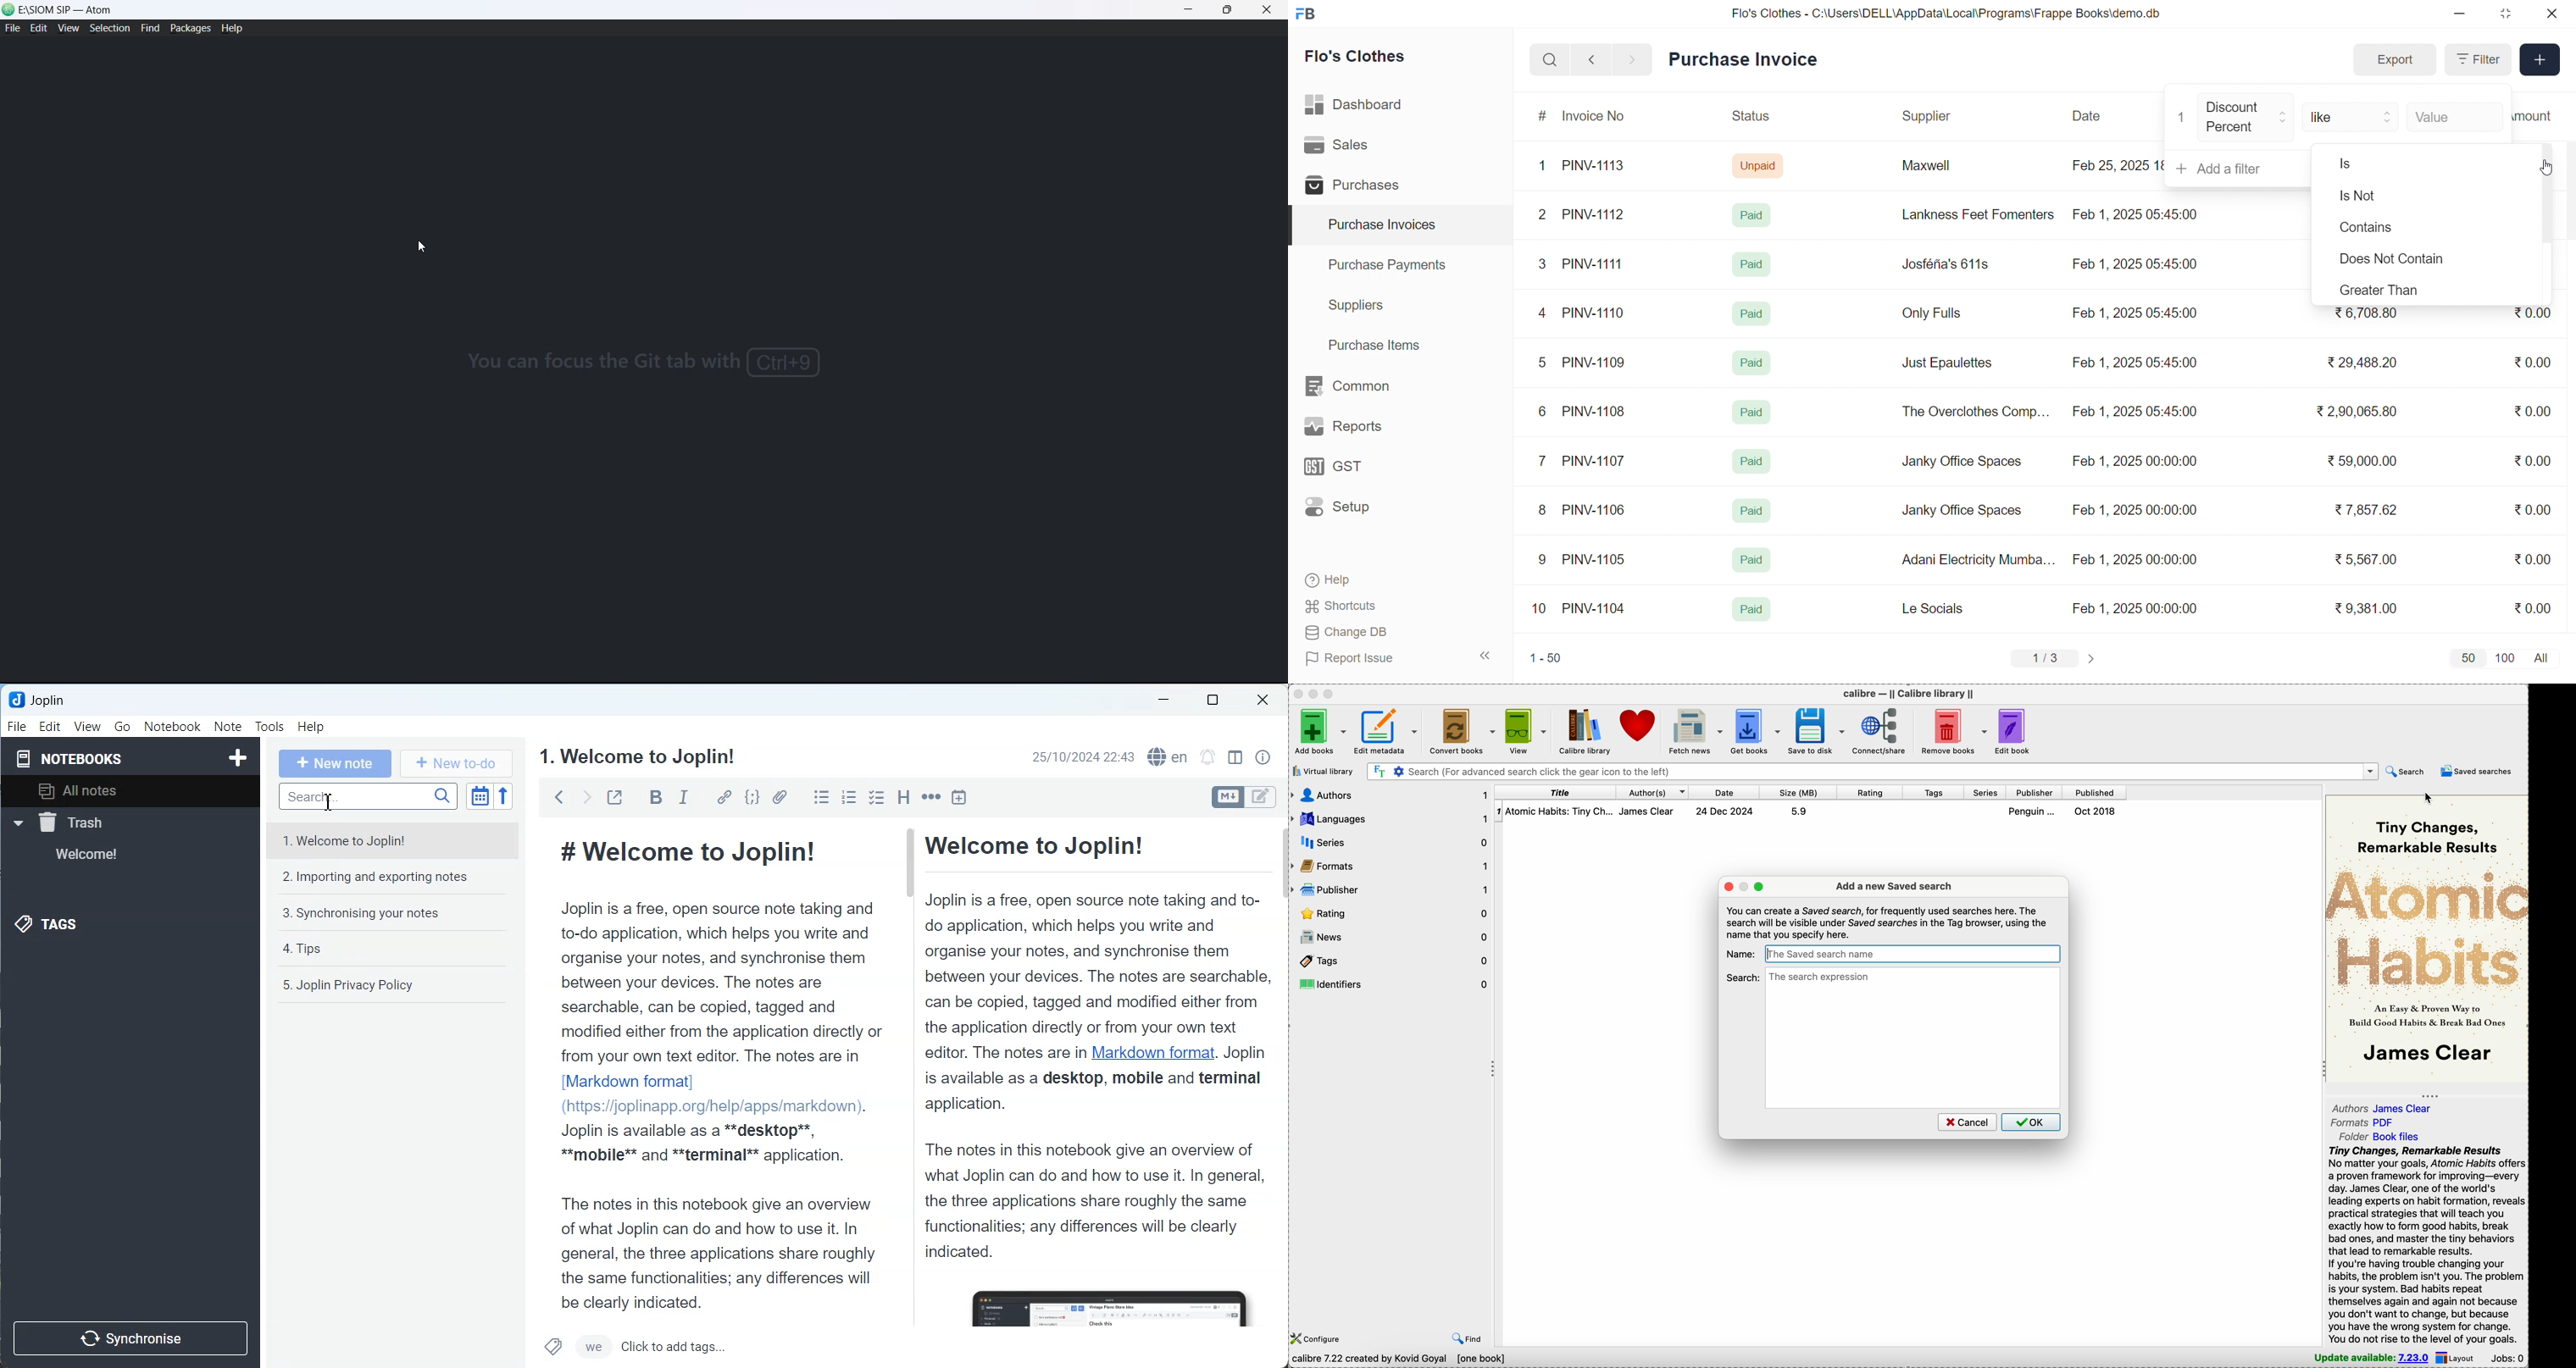 Image resolution: width=2576 pixels, height=1372 pixels. I want to click on 9, so click(1543, 560).